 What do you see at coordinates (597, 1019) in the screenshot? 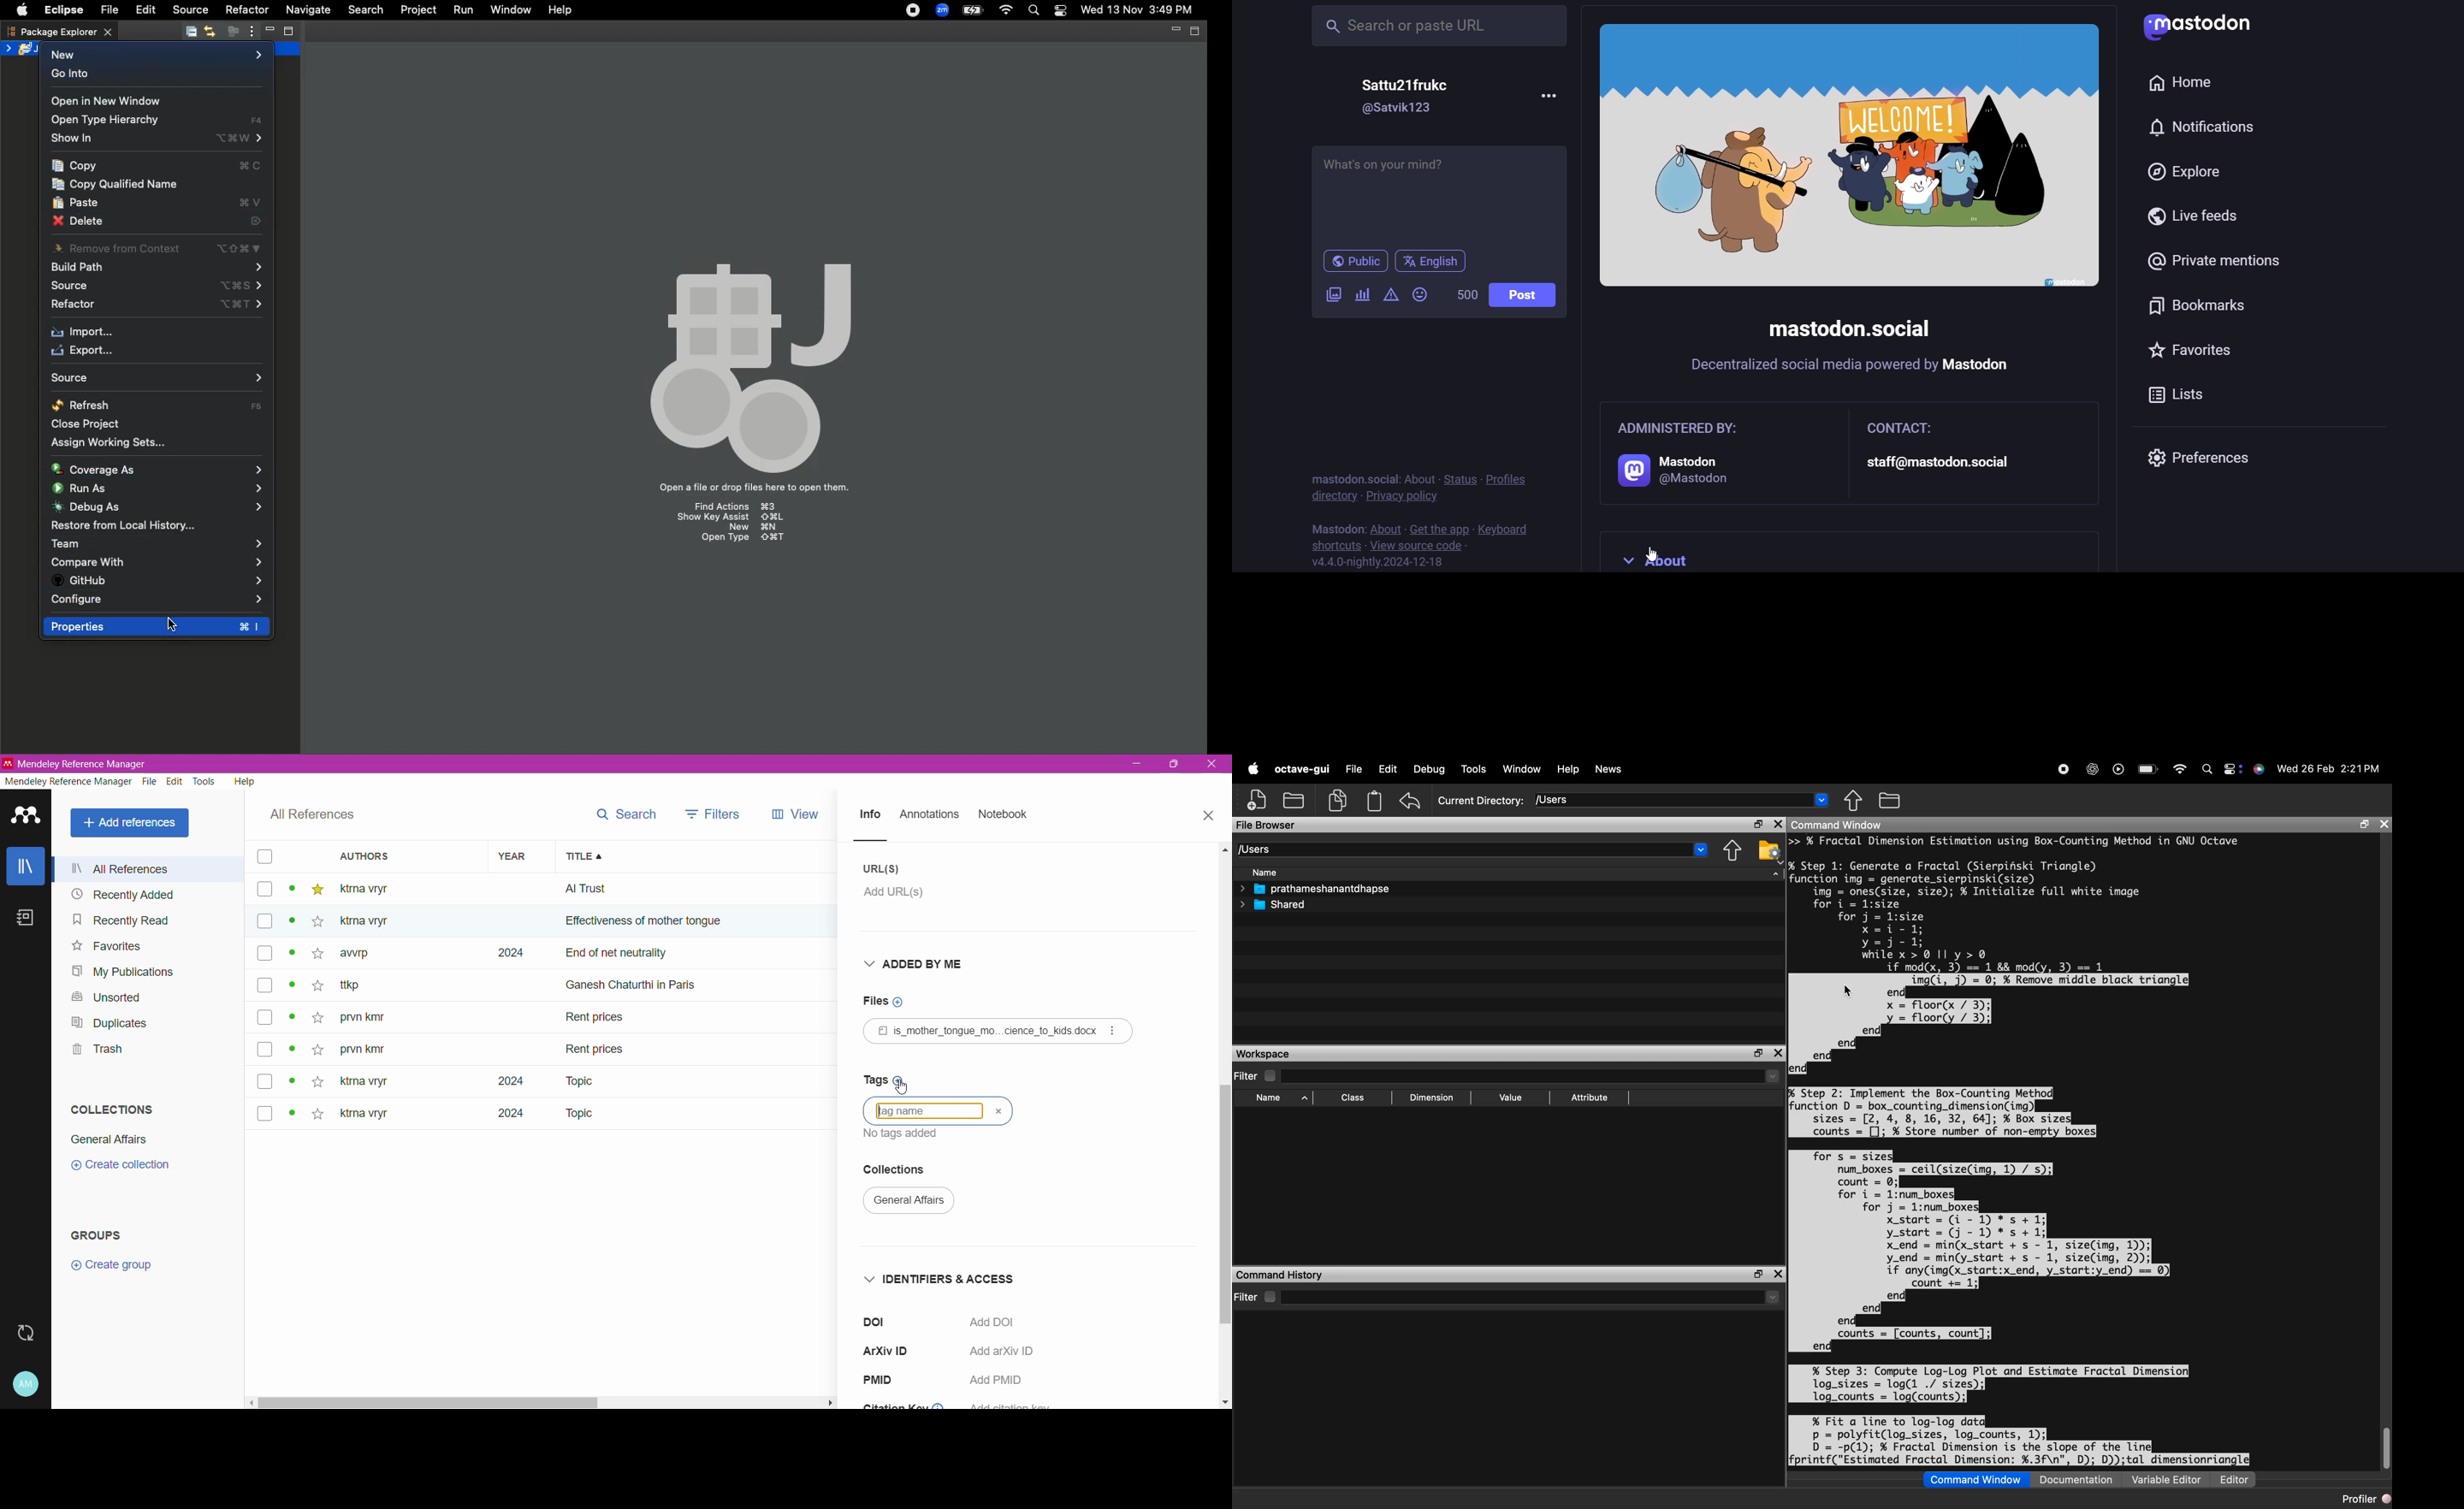
I see `Rent prices` at bounding box center [597, 1019].